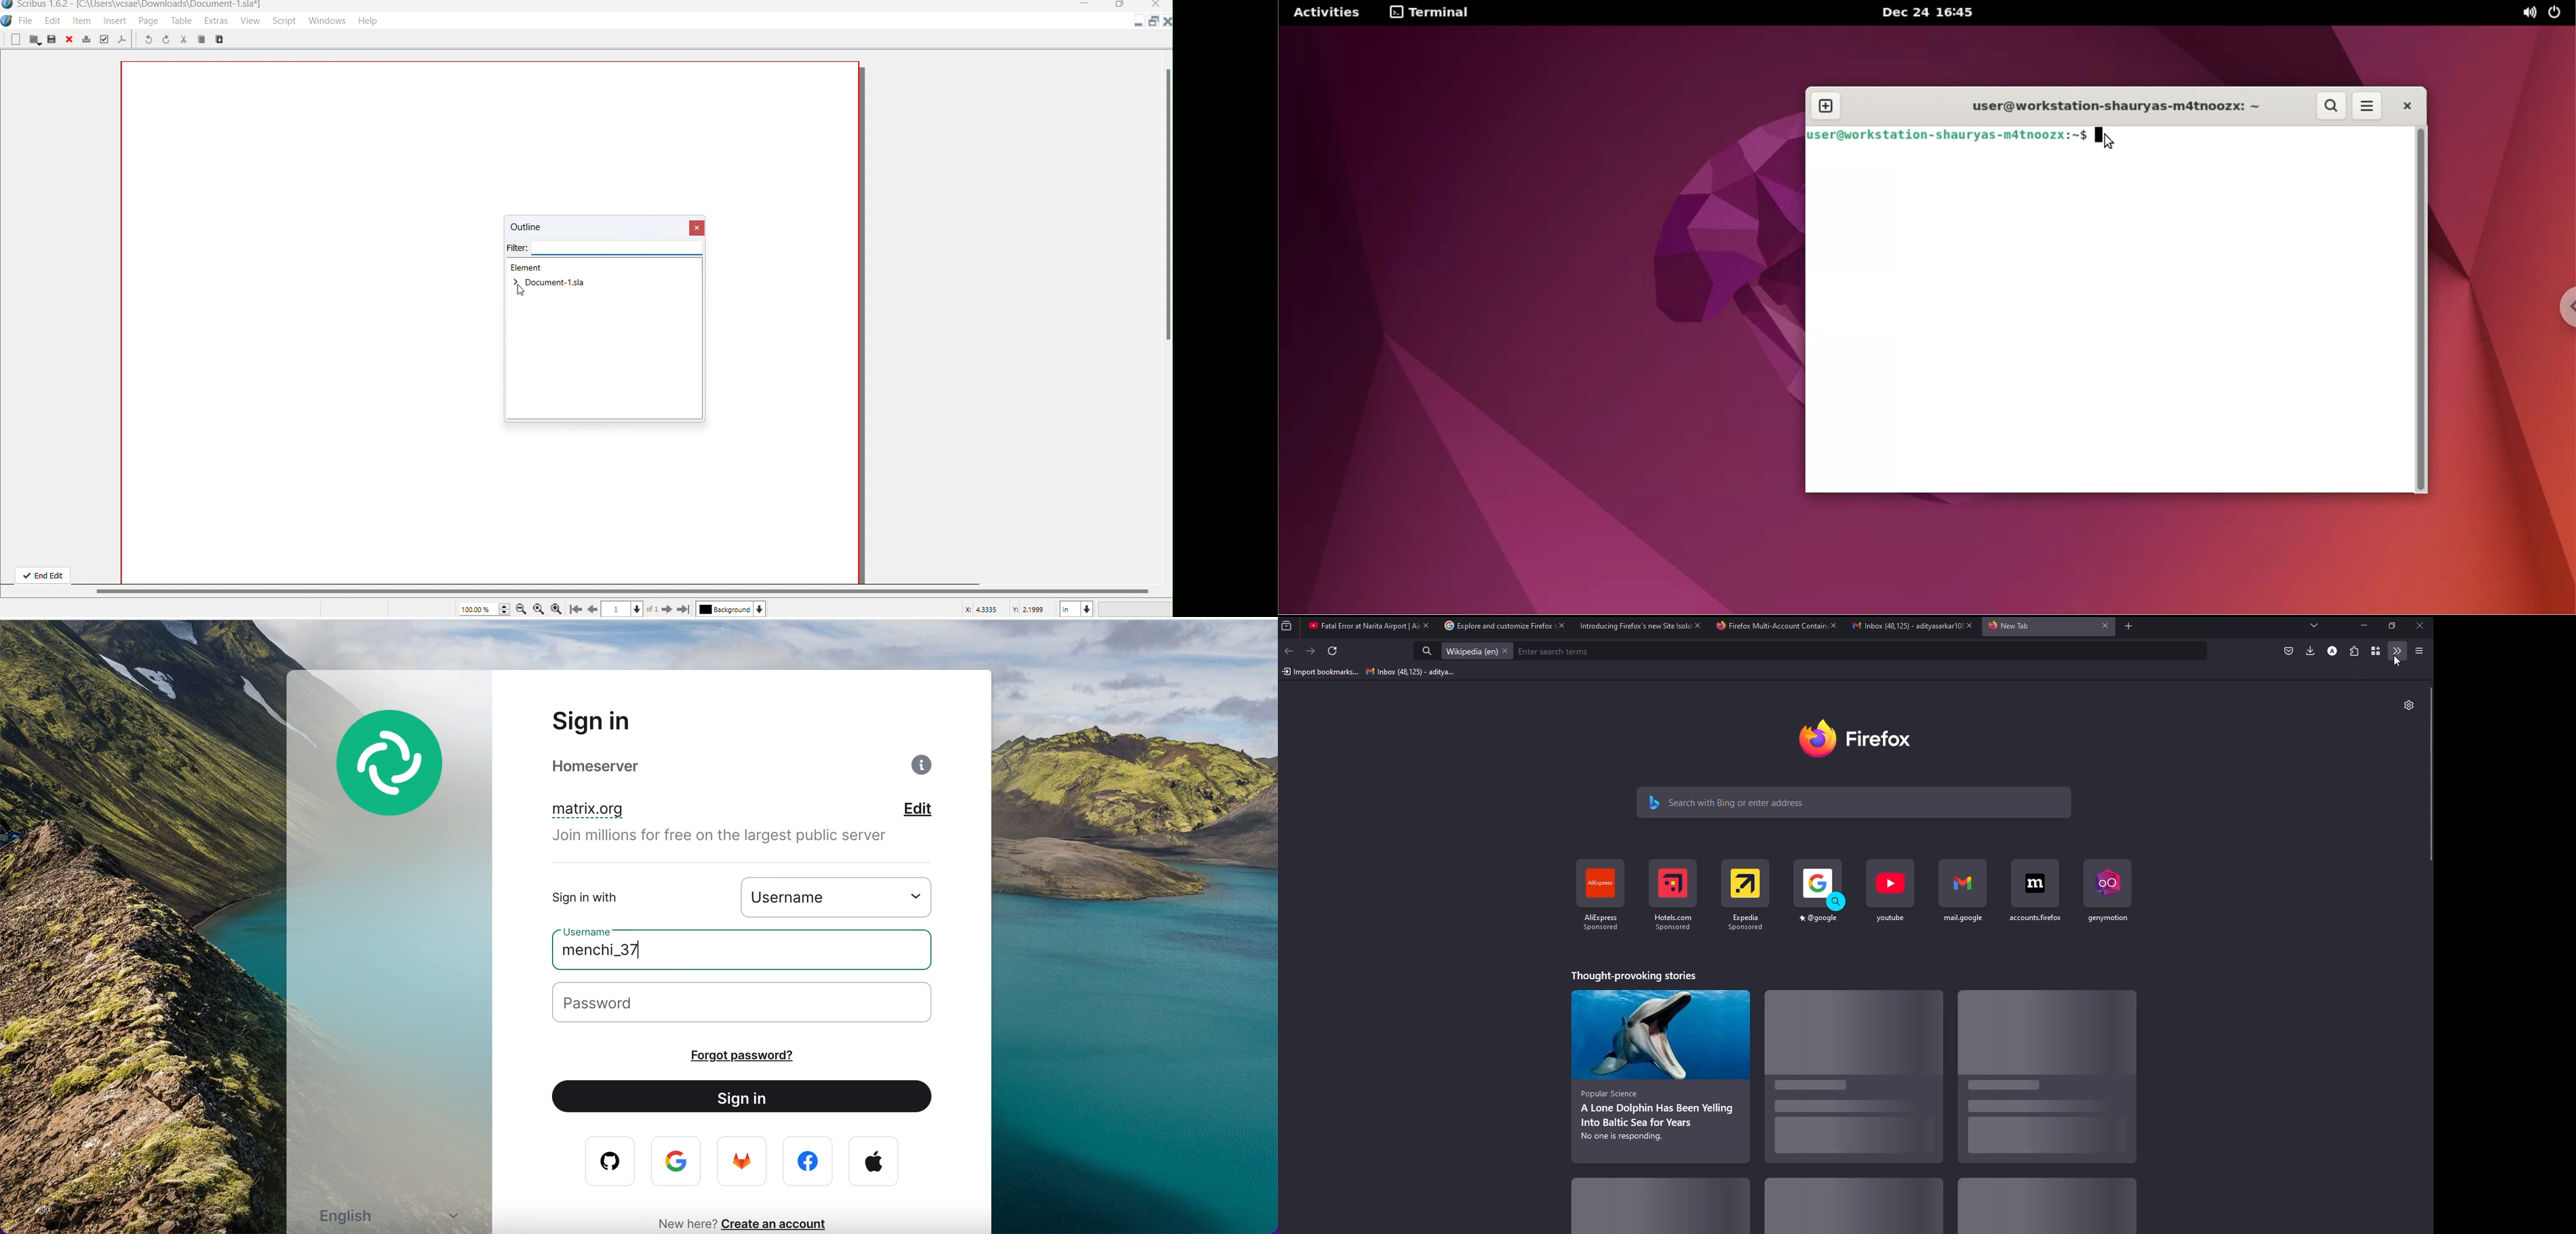 The image size is (2576, 1260). Describe the element at coordinates (1853, 1209) in the screenshot. I see `stories` at that location.